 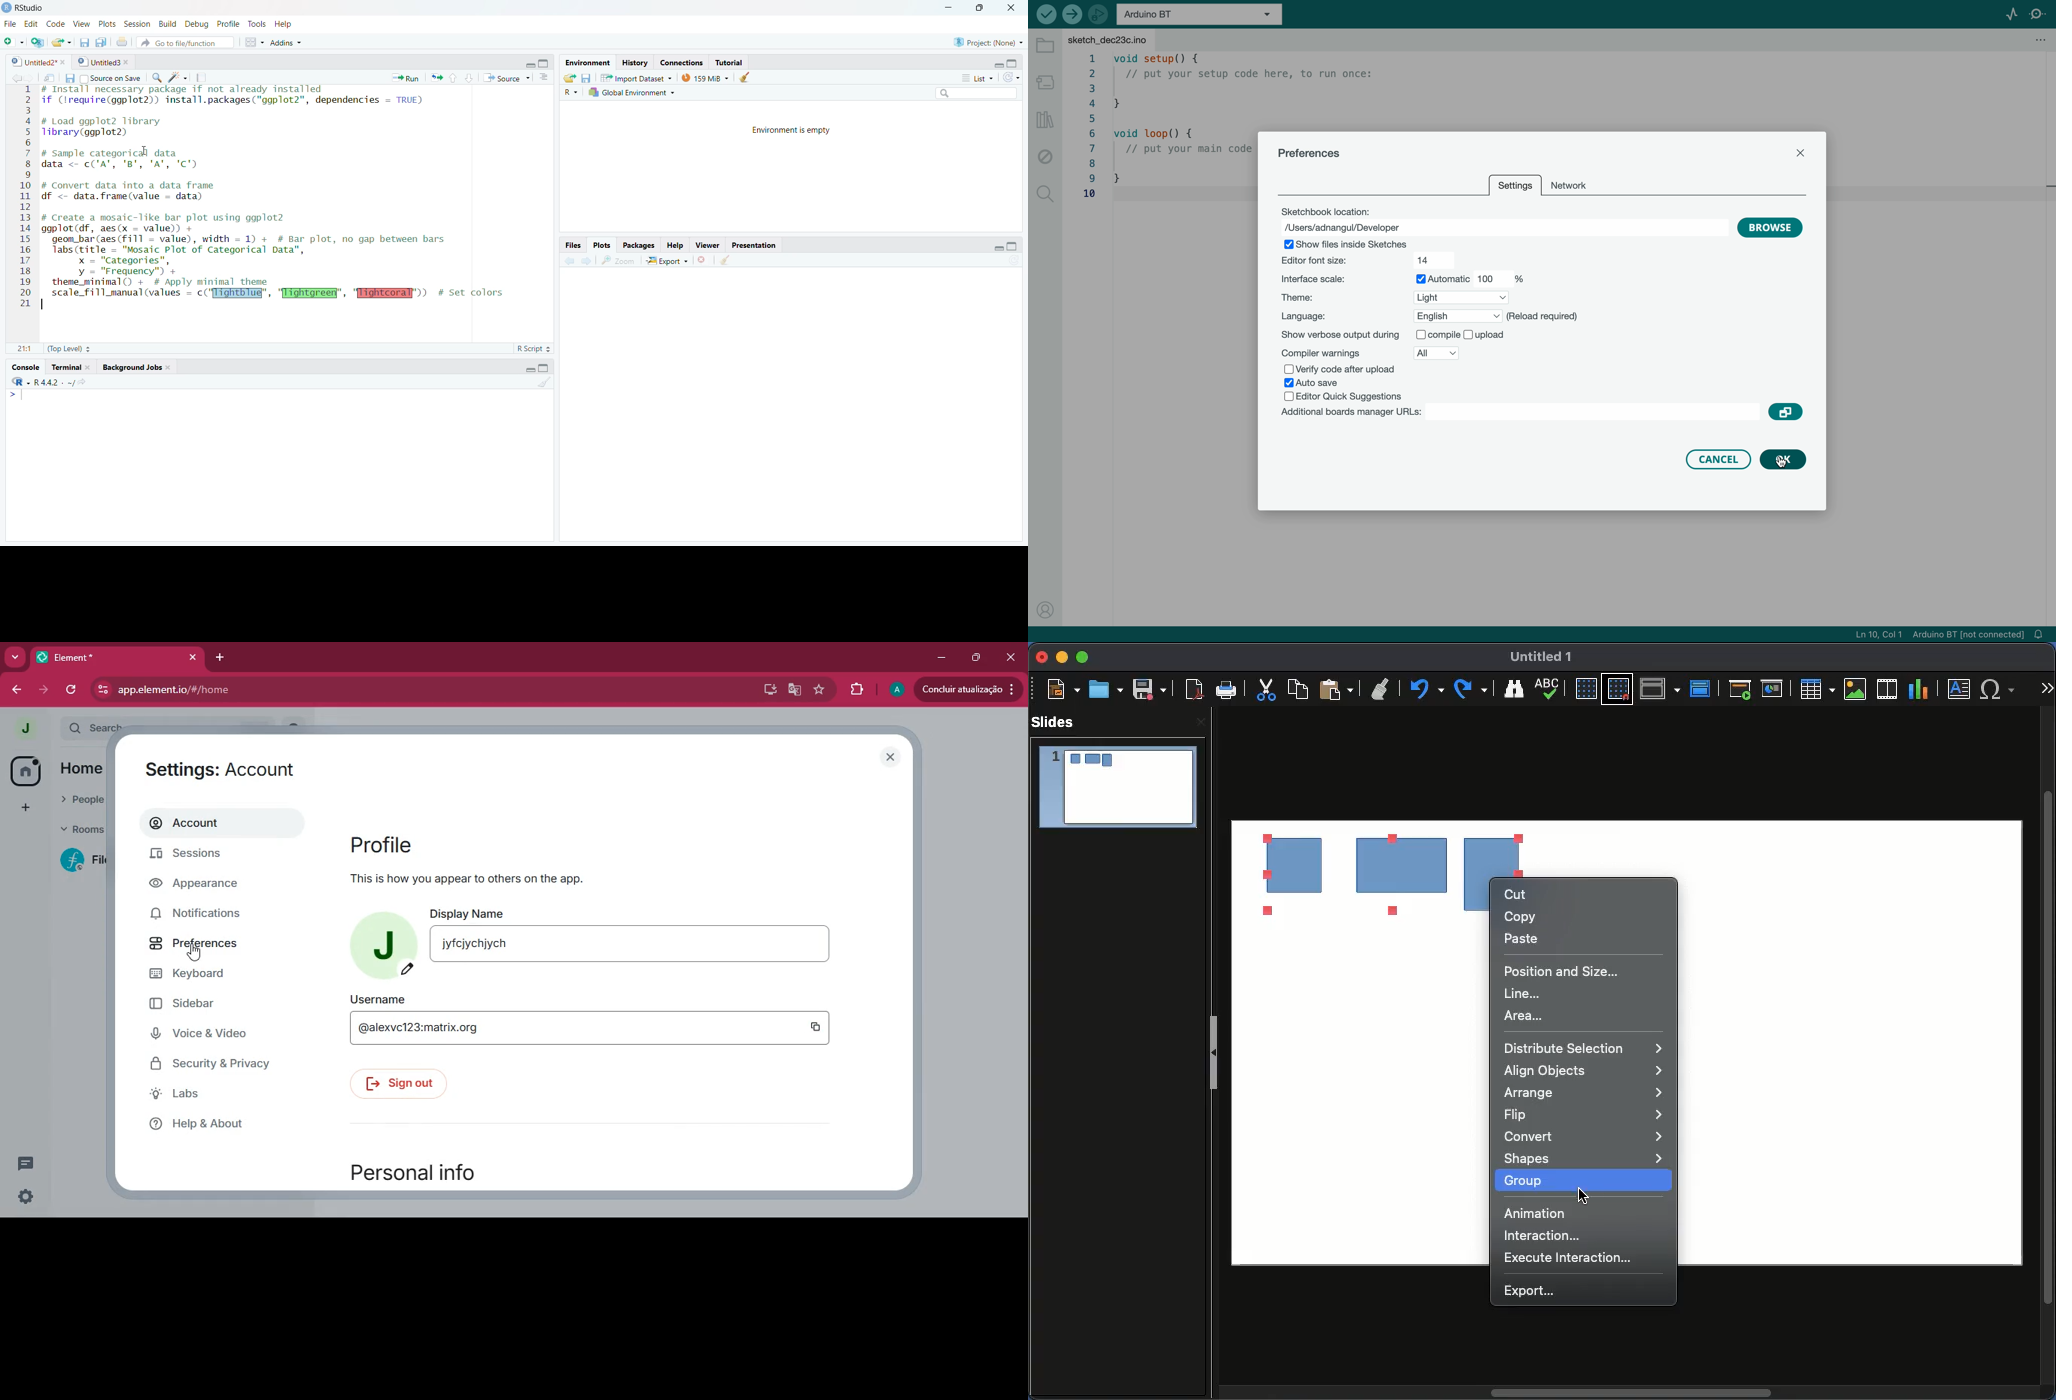 What do you see at coordinates (1215, 1047) in the screenshot?
I see `Slide panel` at bounding box center [1215, 1047].